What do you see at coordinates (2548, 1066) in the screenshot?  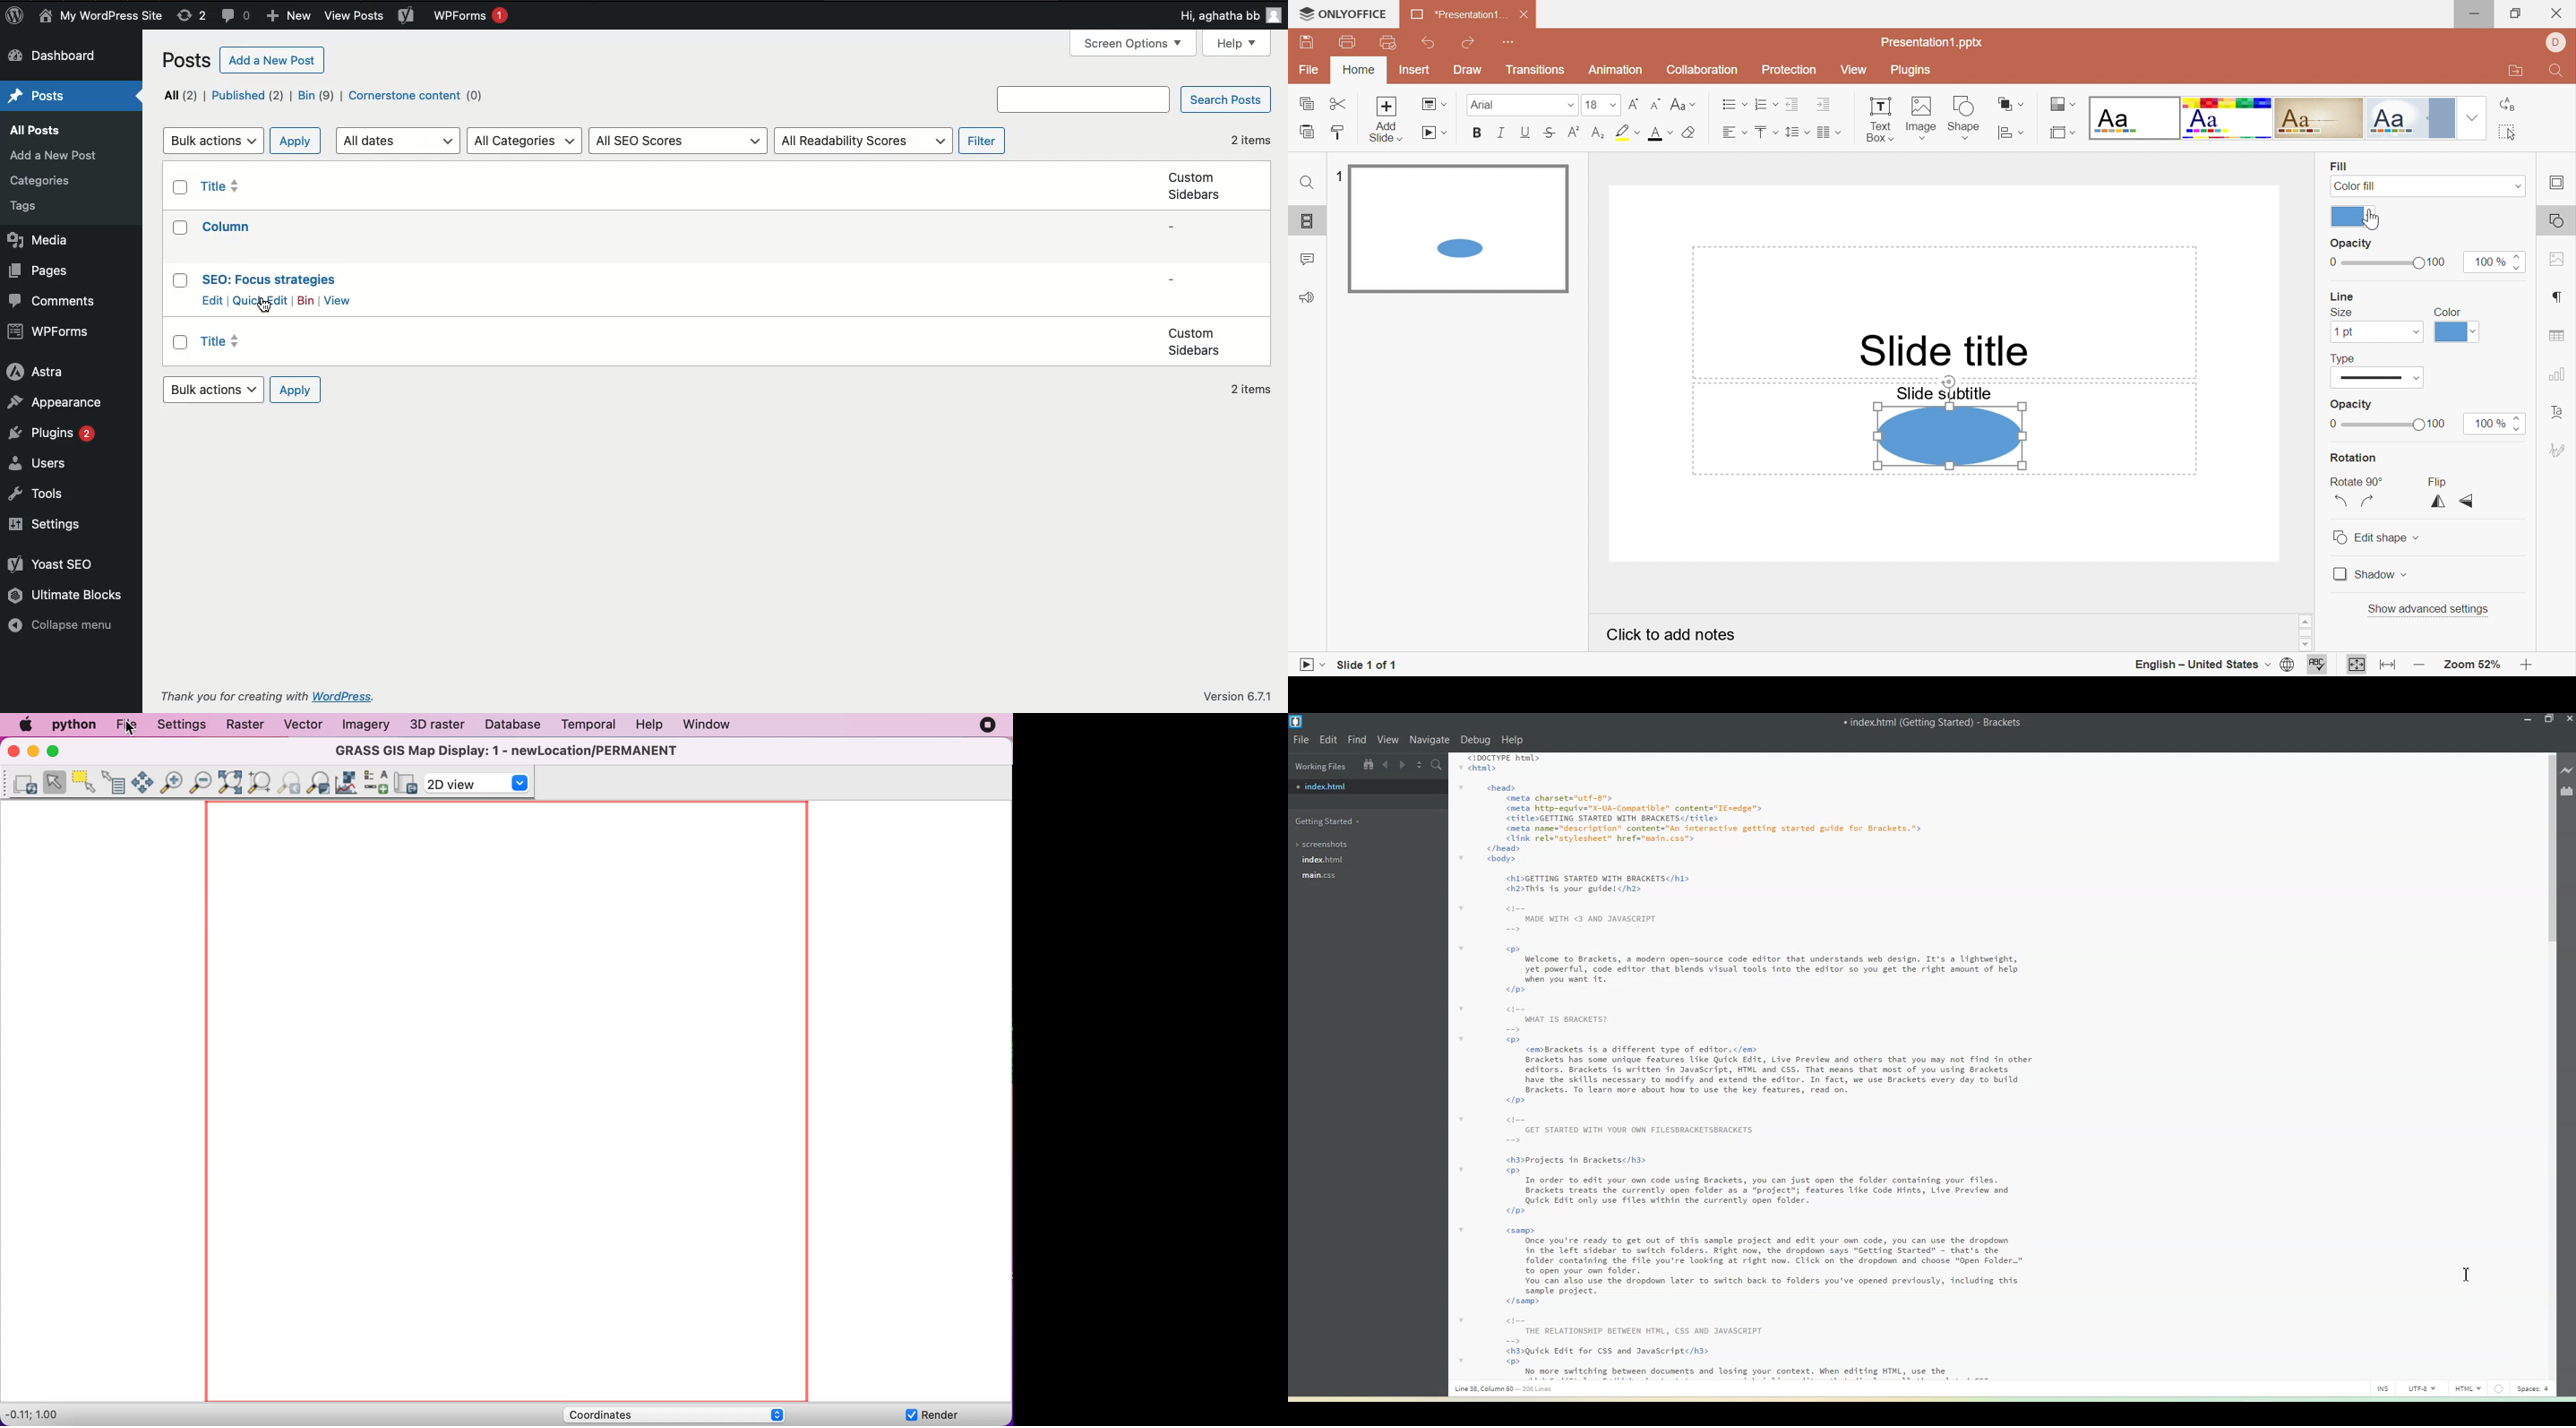 I see `Vertical Scroll bar` at bounding box center [2548, 1066].